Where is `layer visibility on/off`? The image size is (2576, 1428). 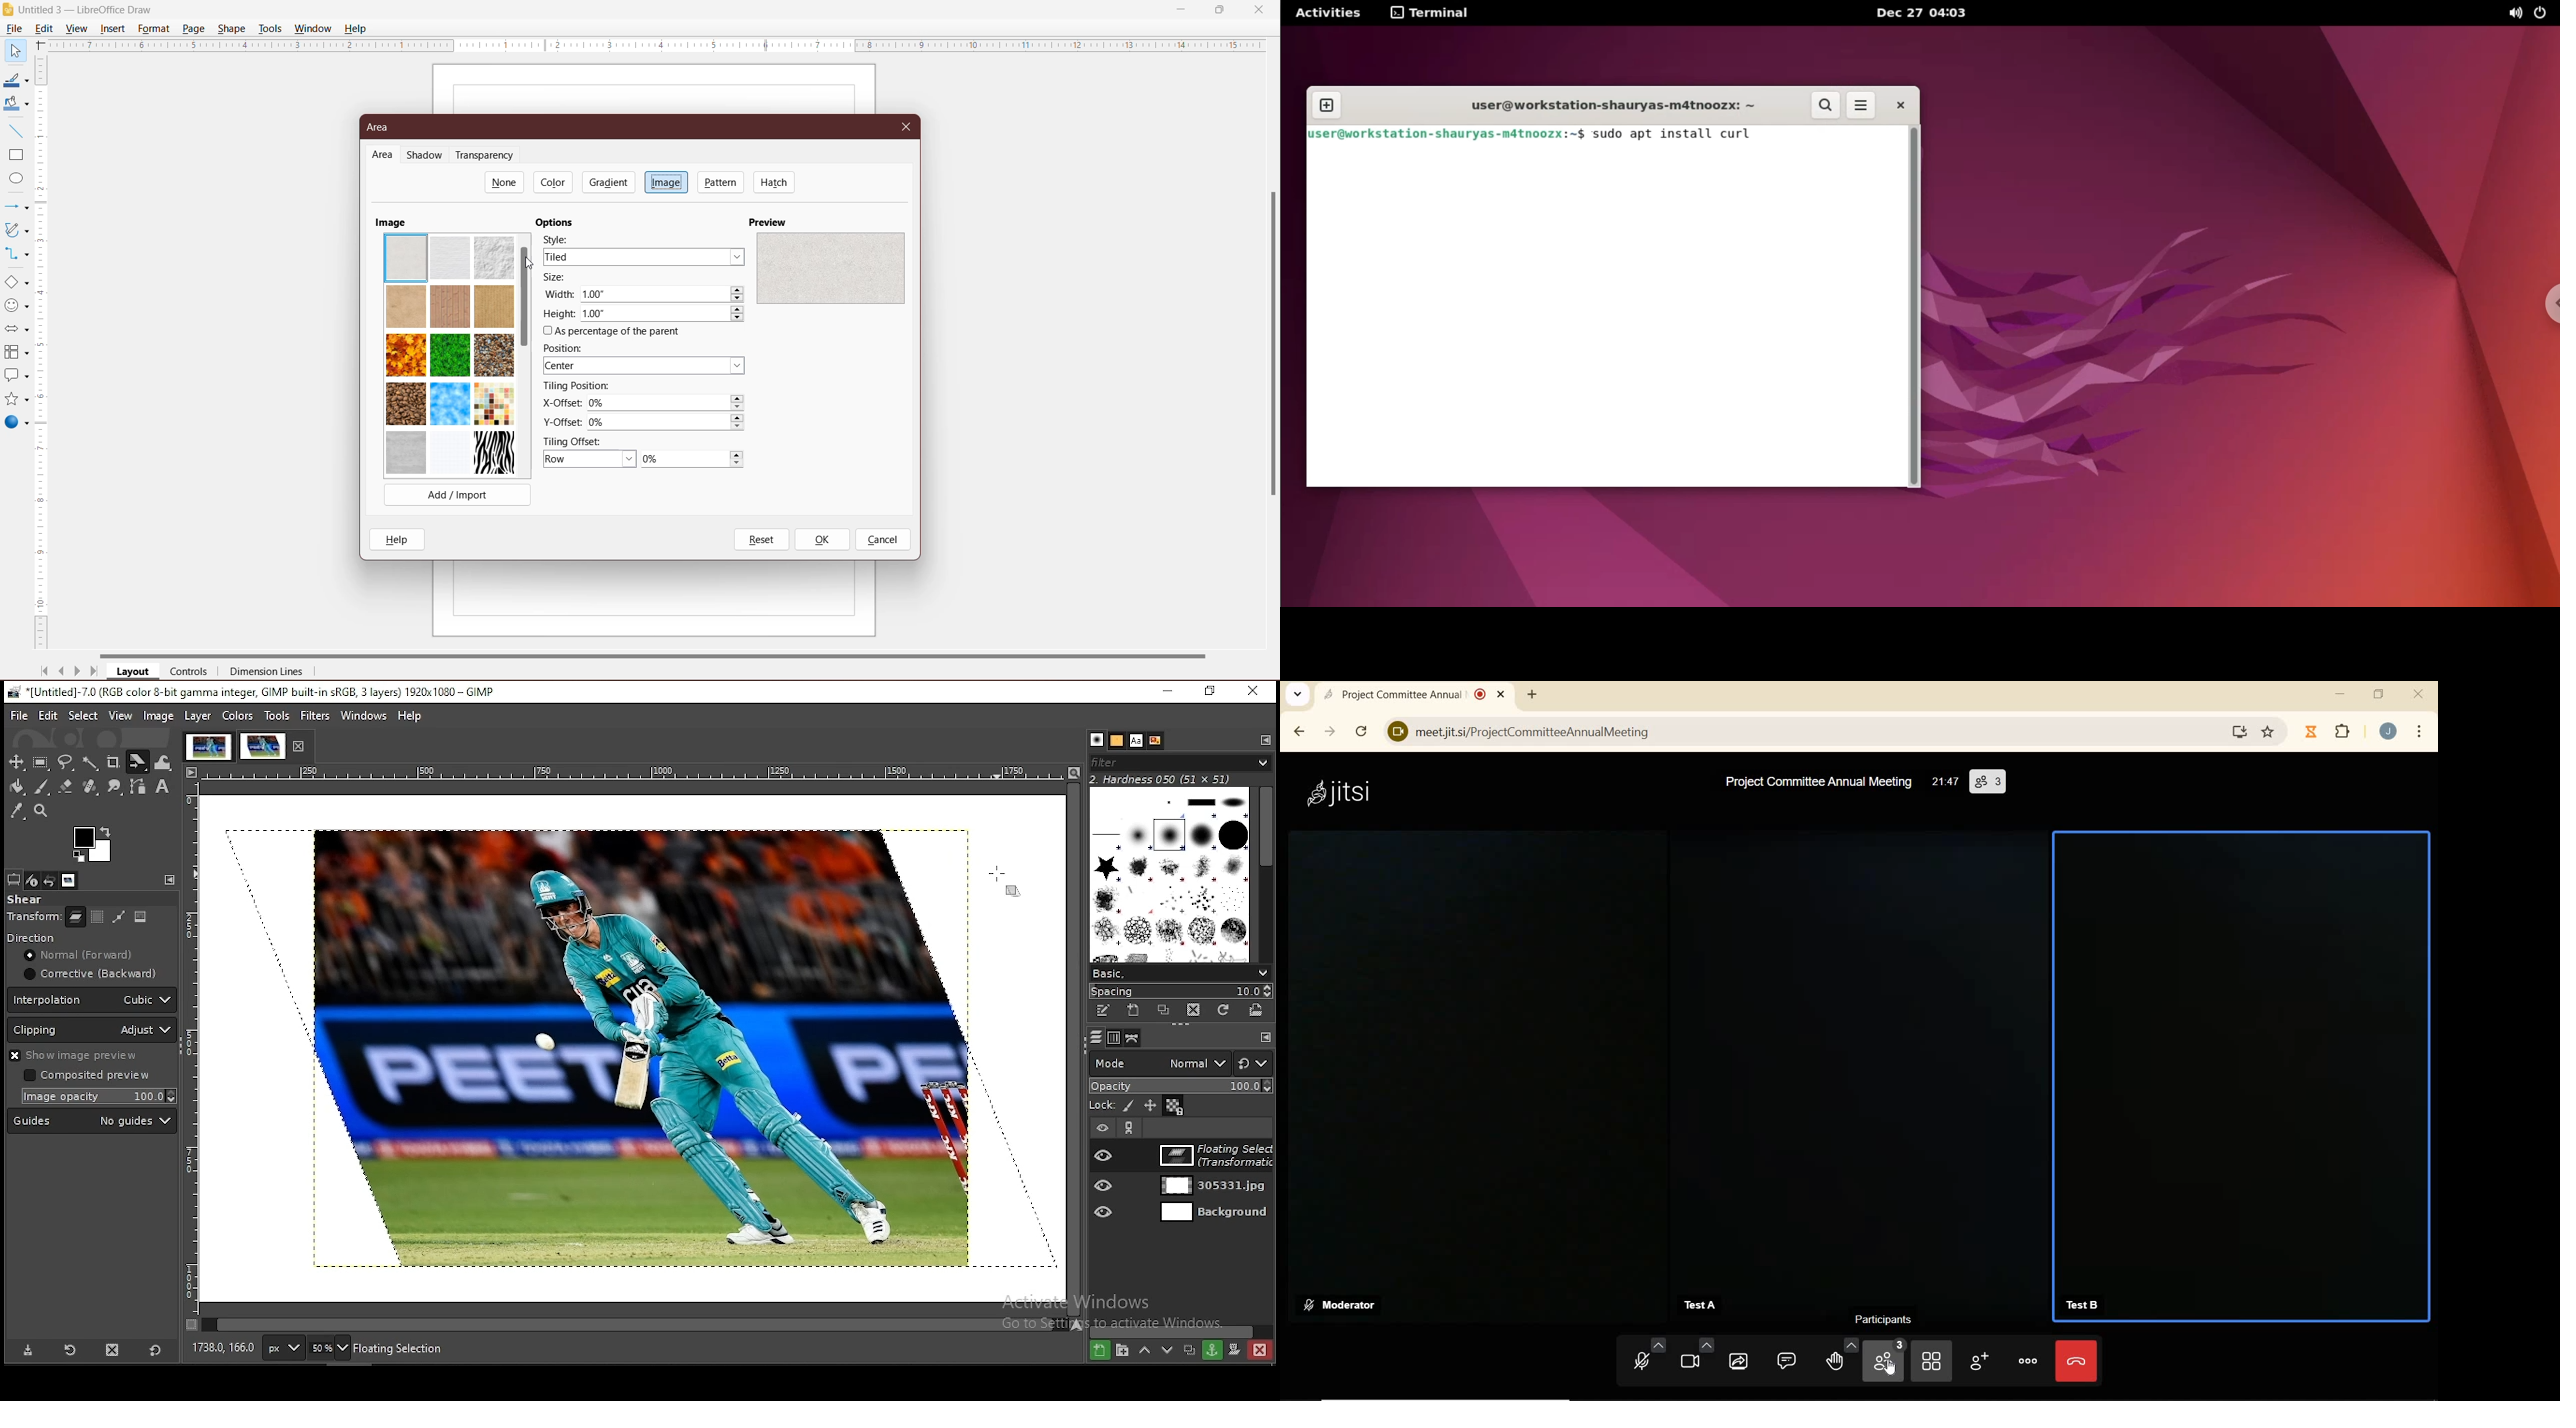
layer visibility on/off is located at coordinates (1102, 1154).